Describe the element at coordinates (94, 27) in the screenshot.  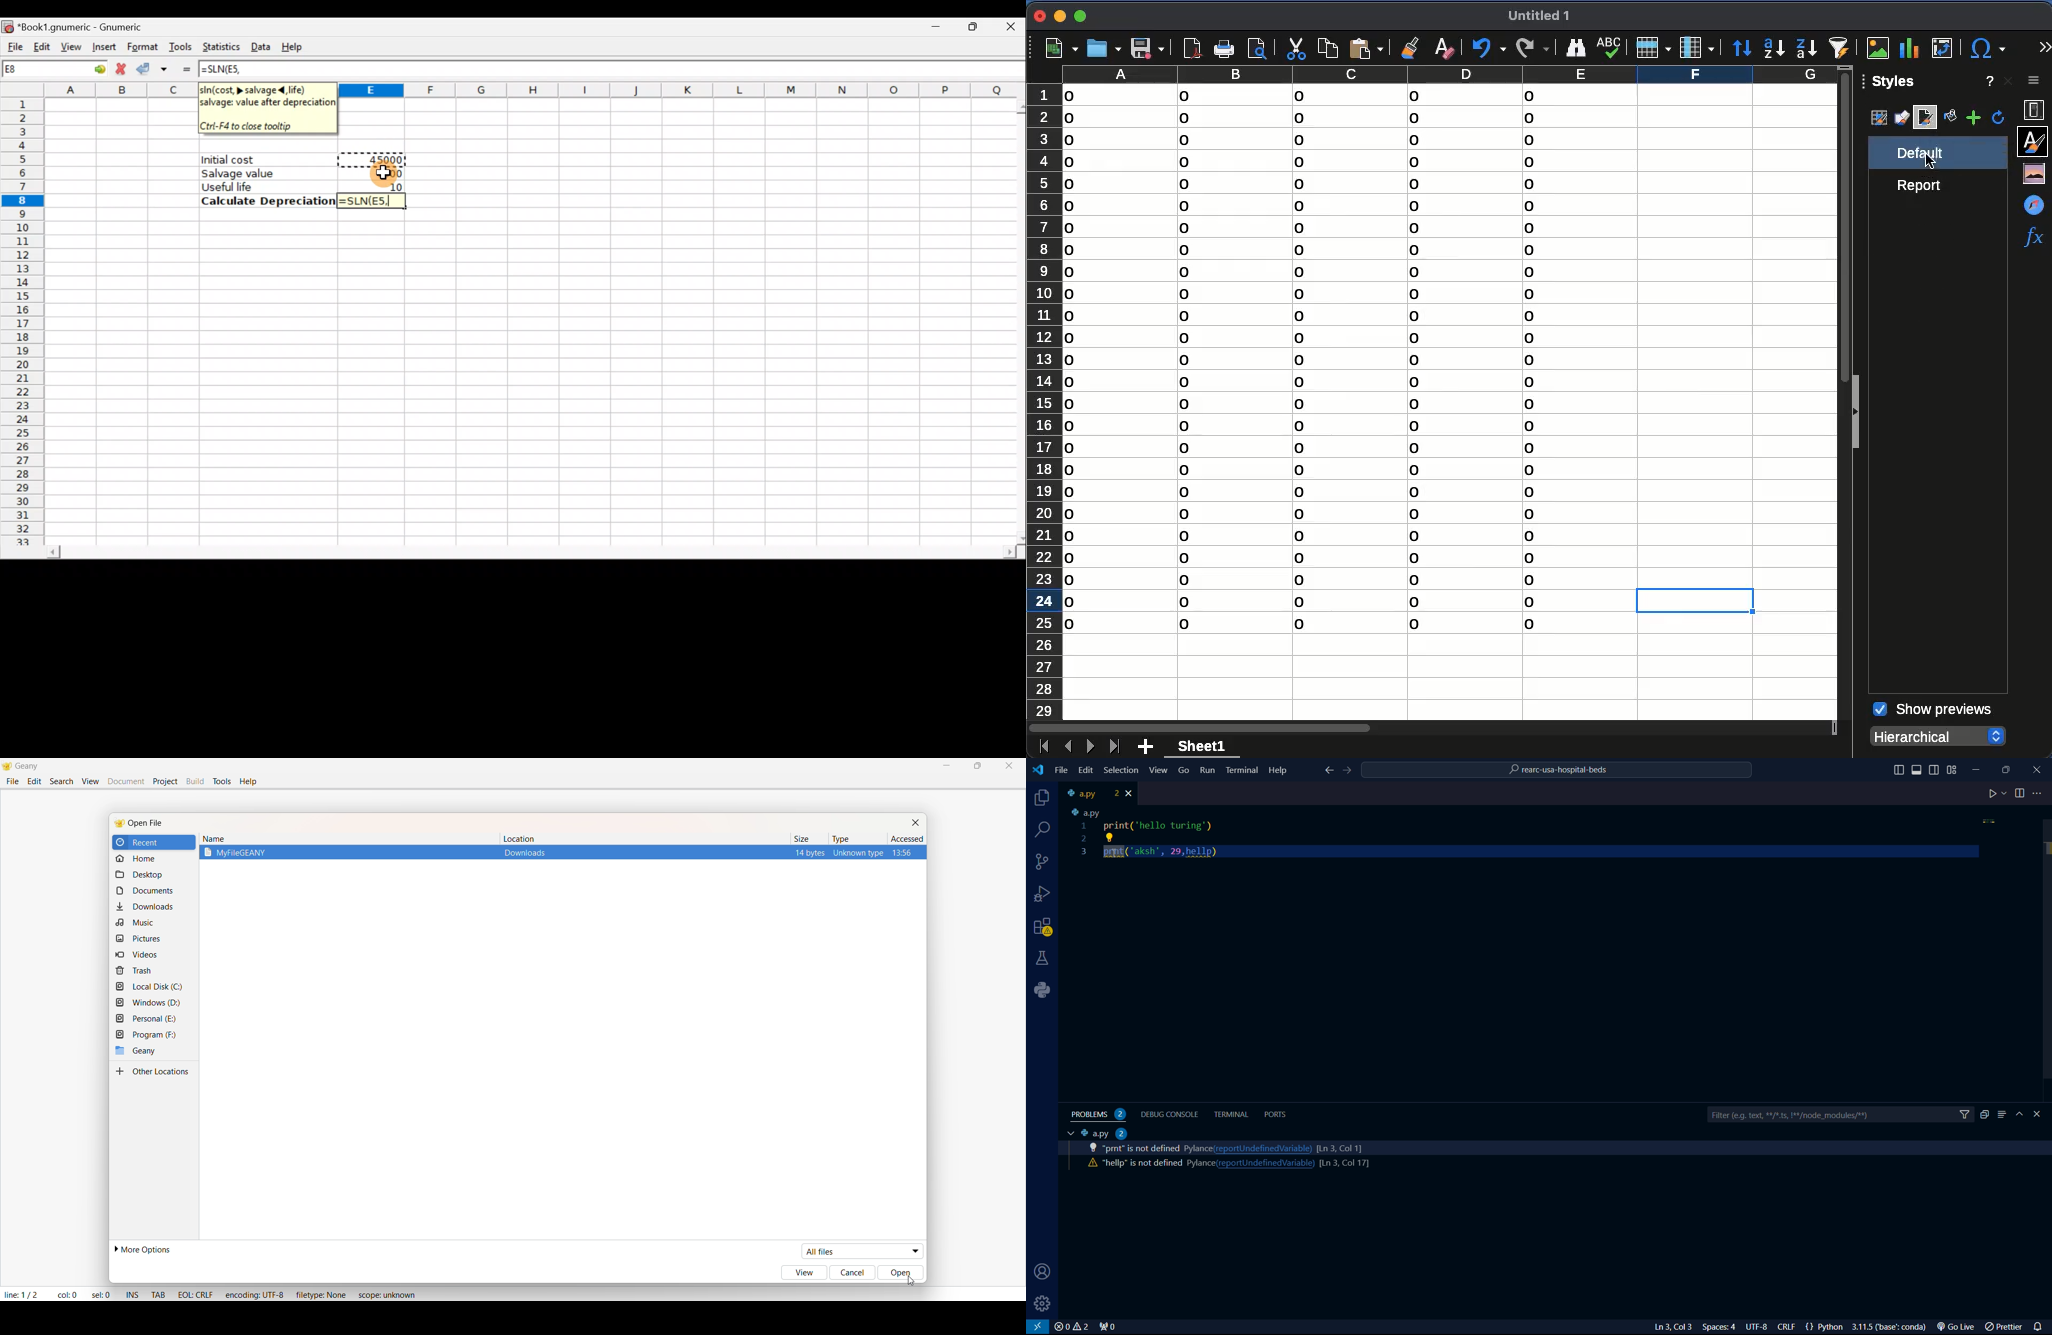
I see `*Book1.gnumeric - Gnumeric` at that location.